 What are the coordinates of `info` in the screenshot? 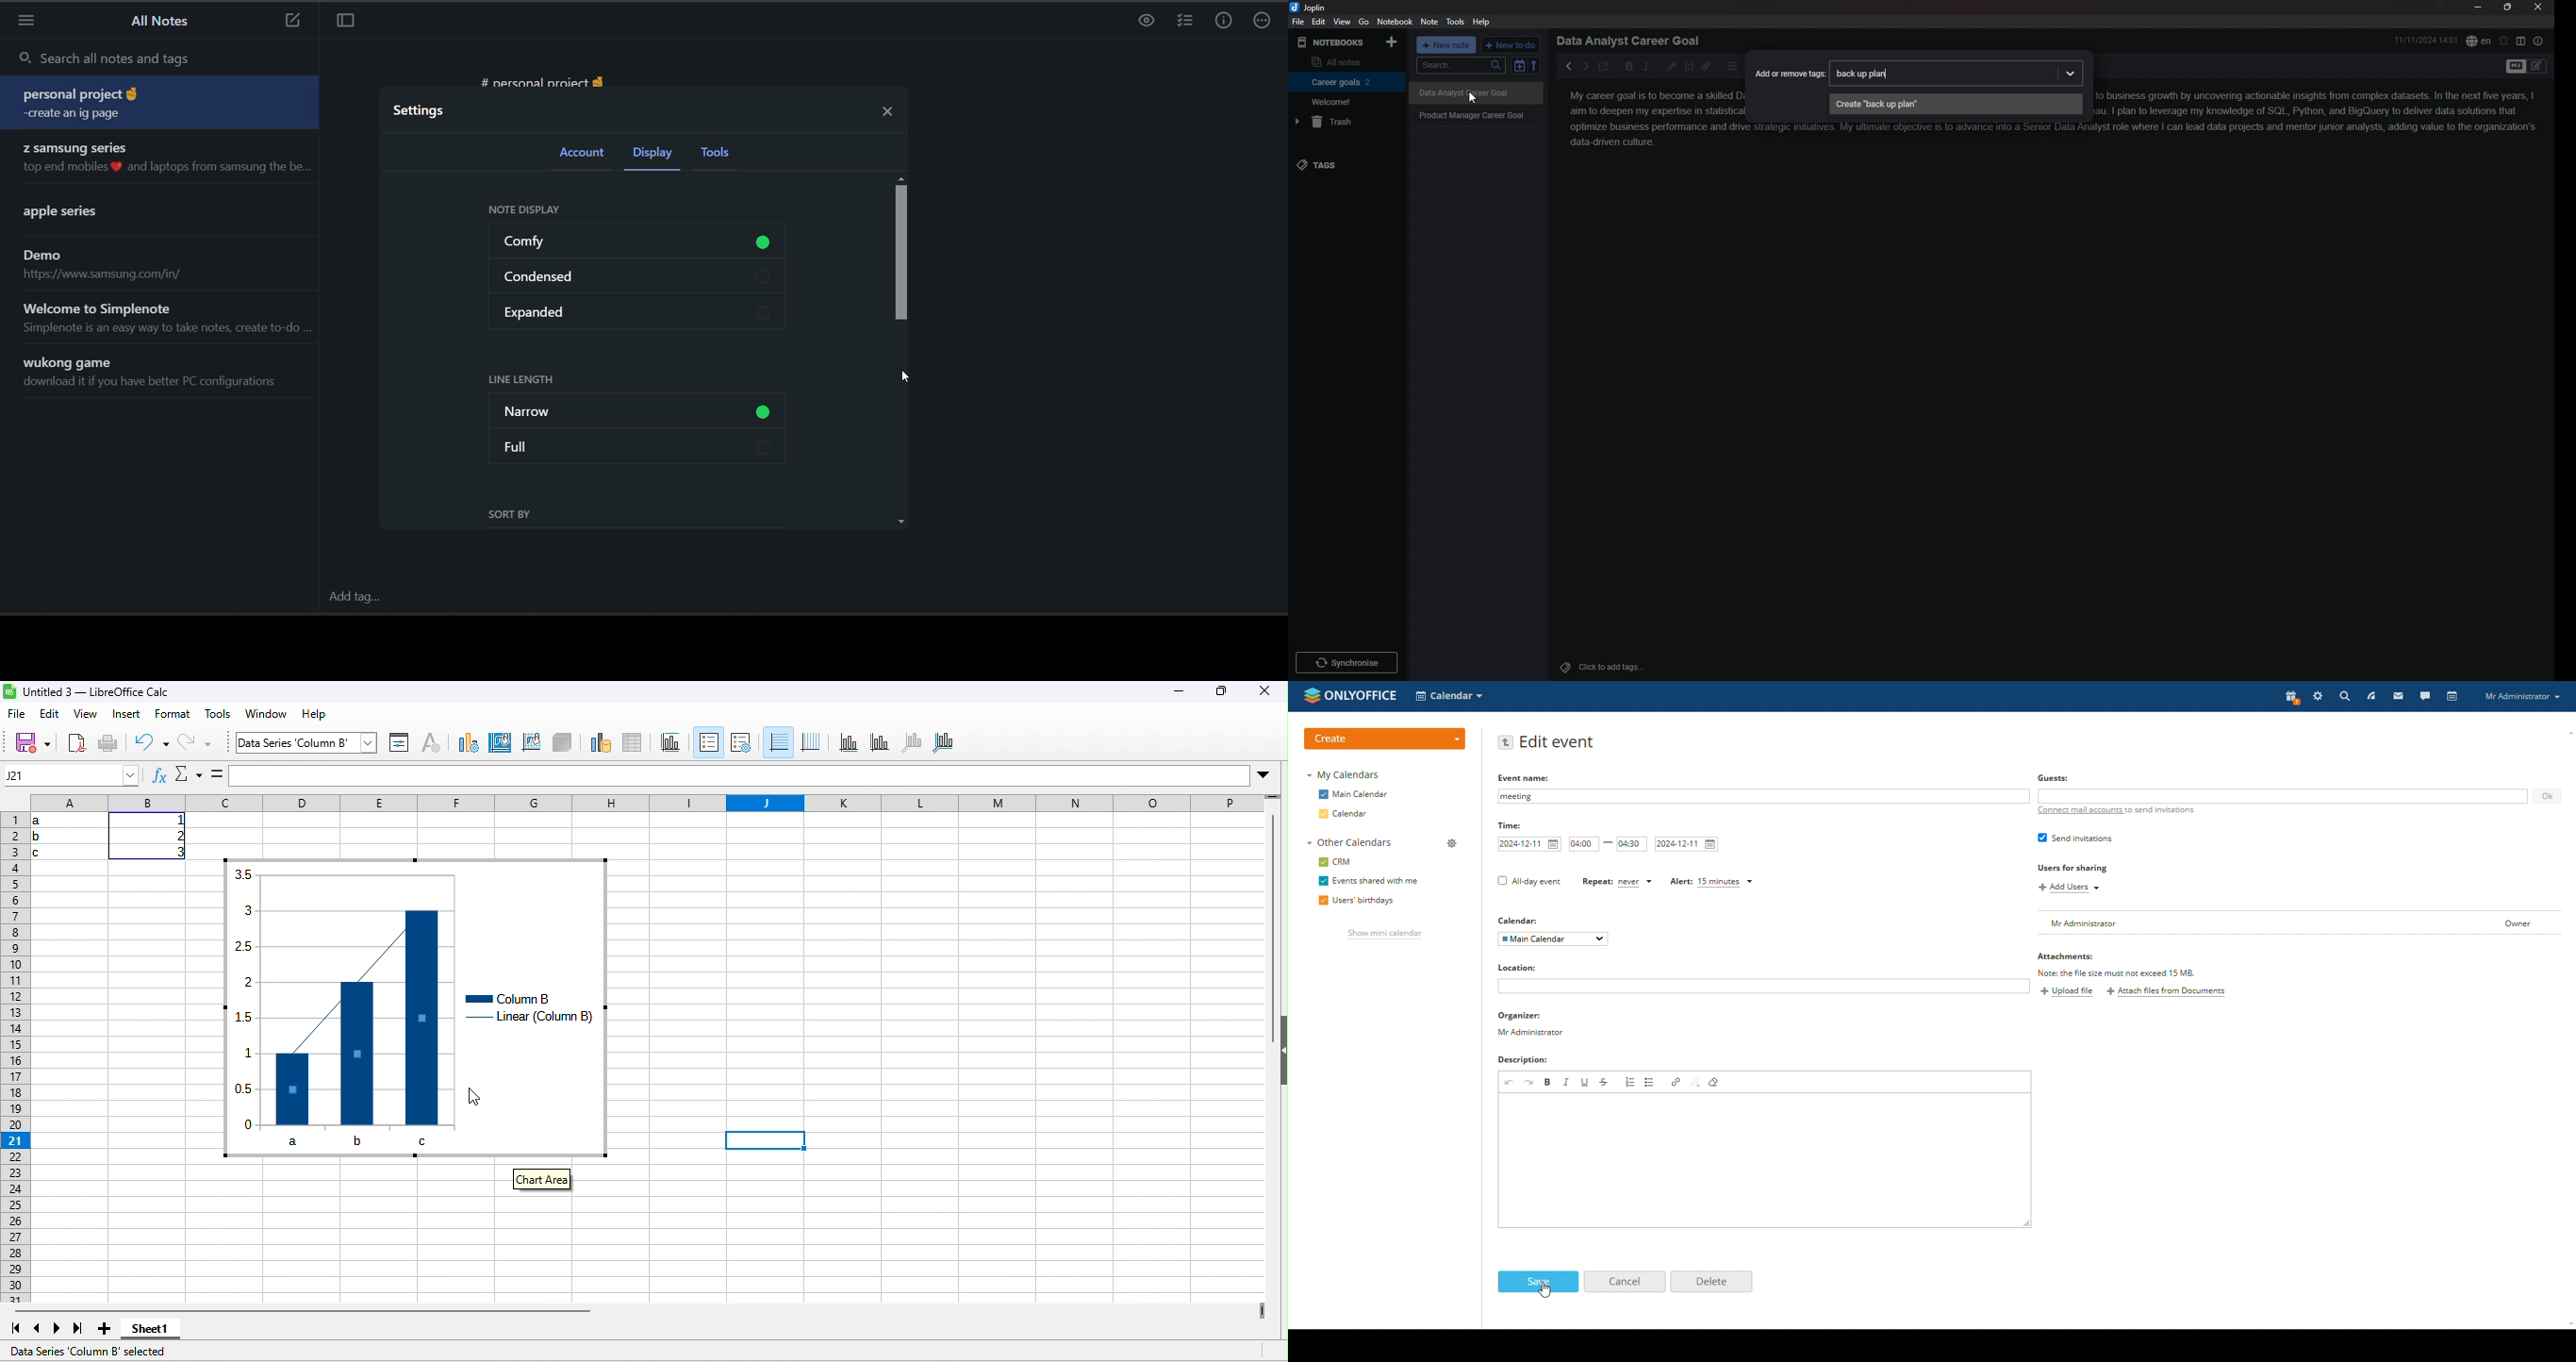 It's located at (1226, 23).